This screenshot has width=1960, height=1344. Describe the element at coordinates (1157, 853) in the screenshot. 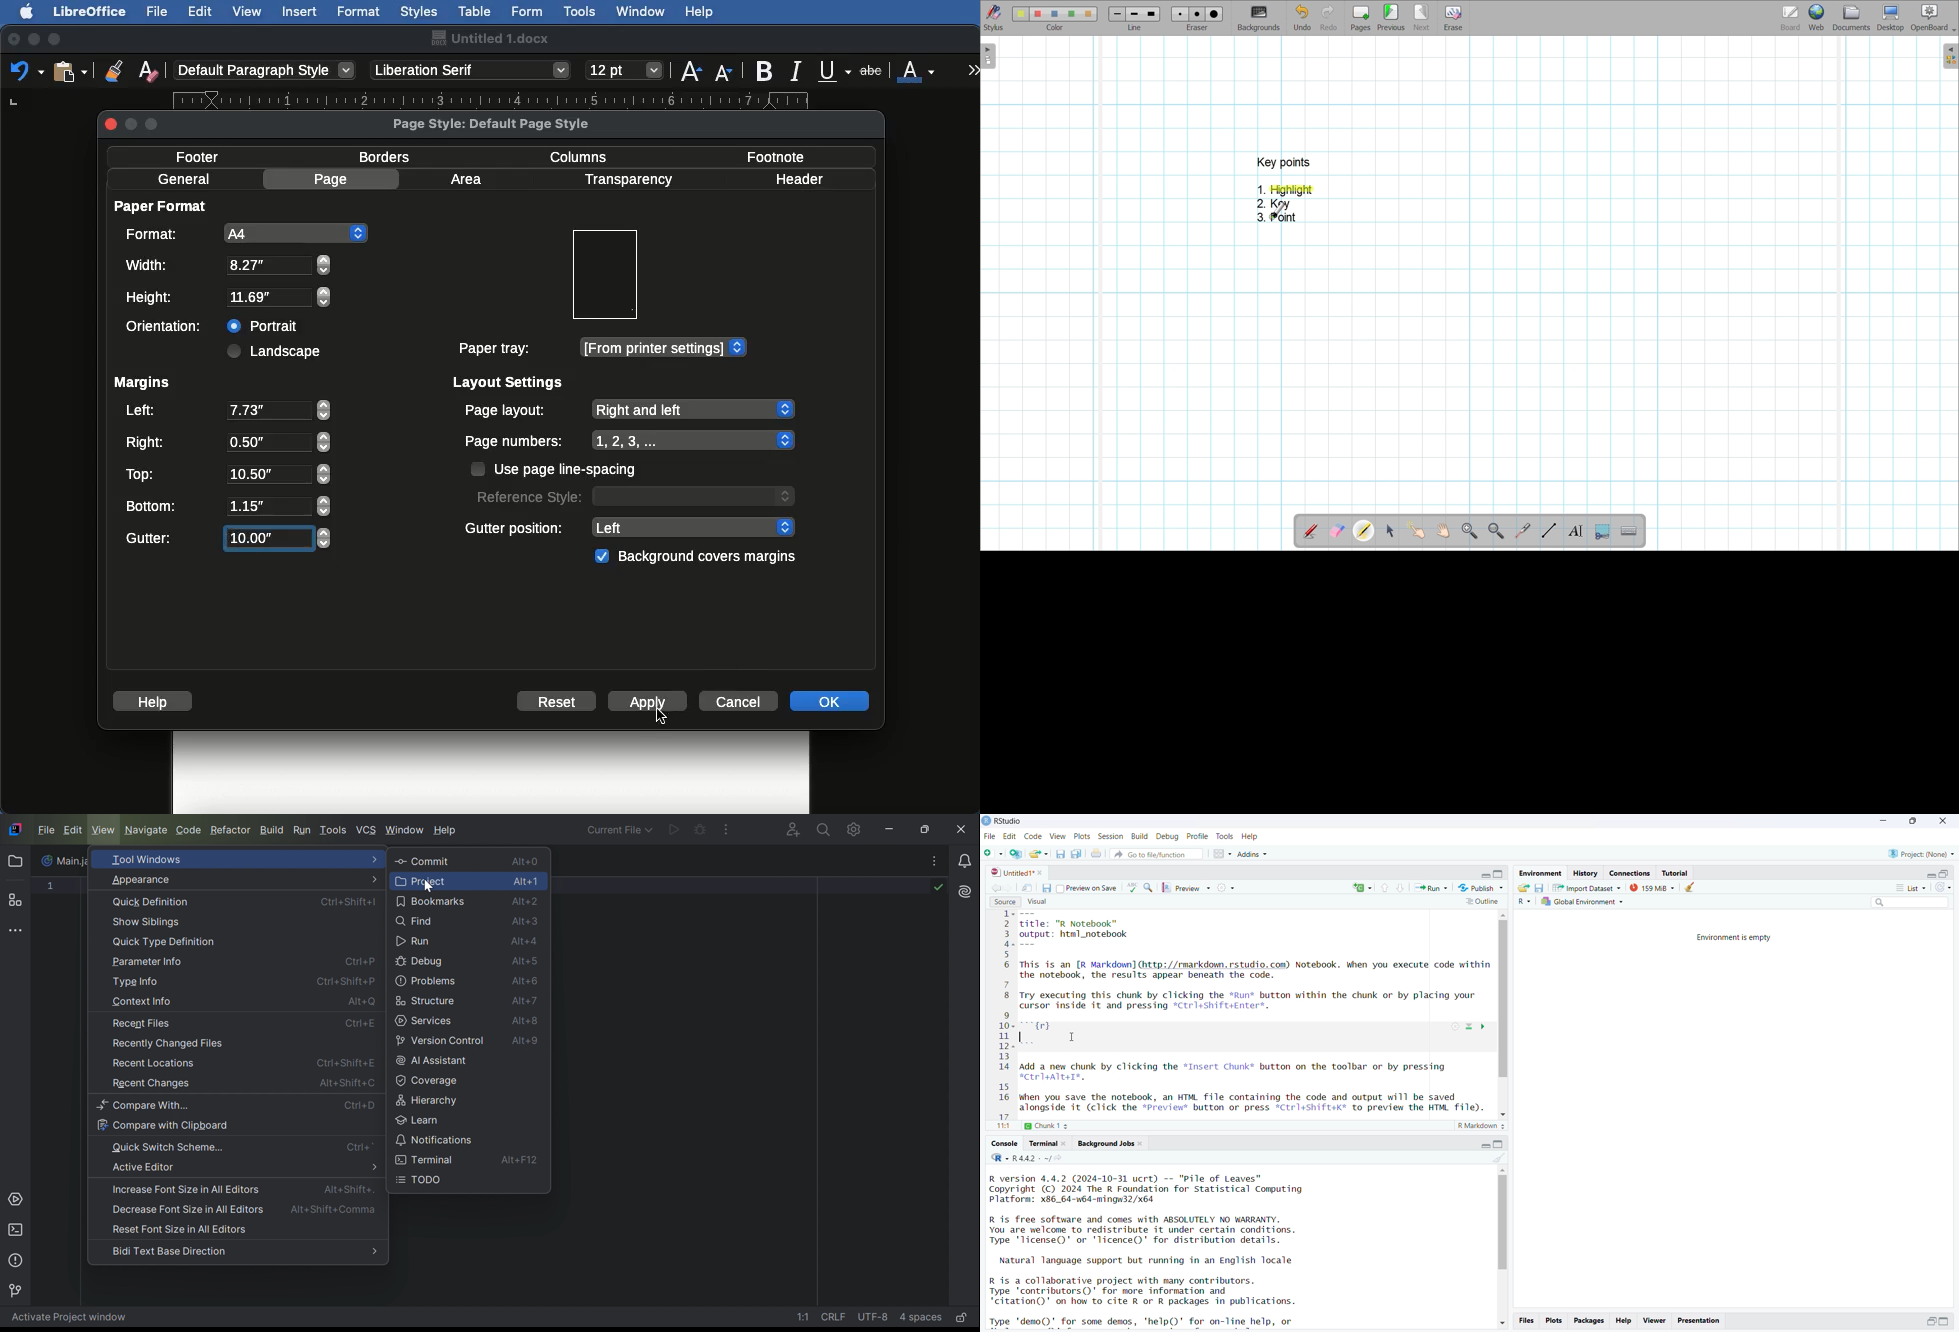

I see `go to file/function` at that location.